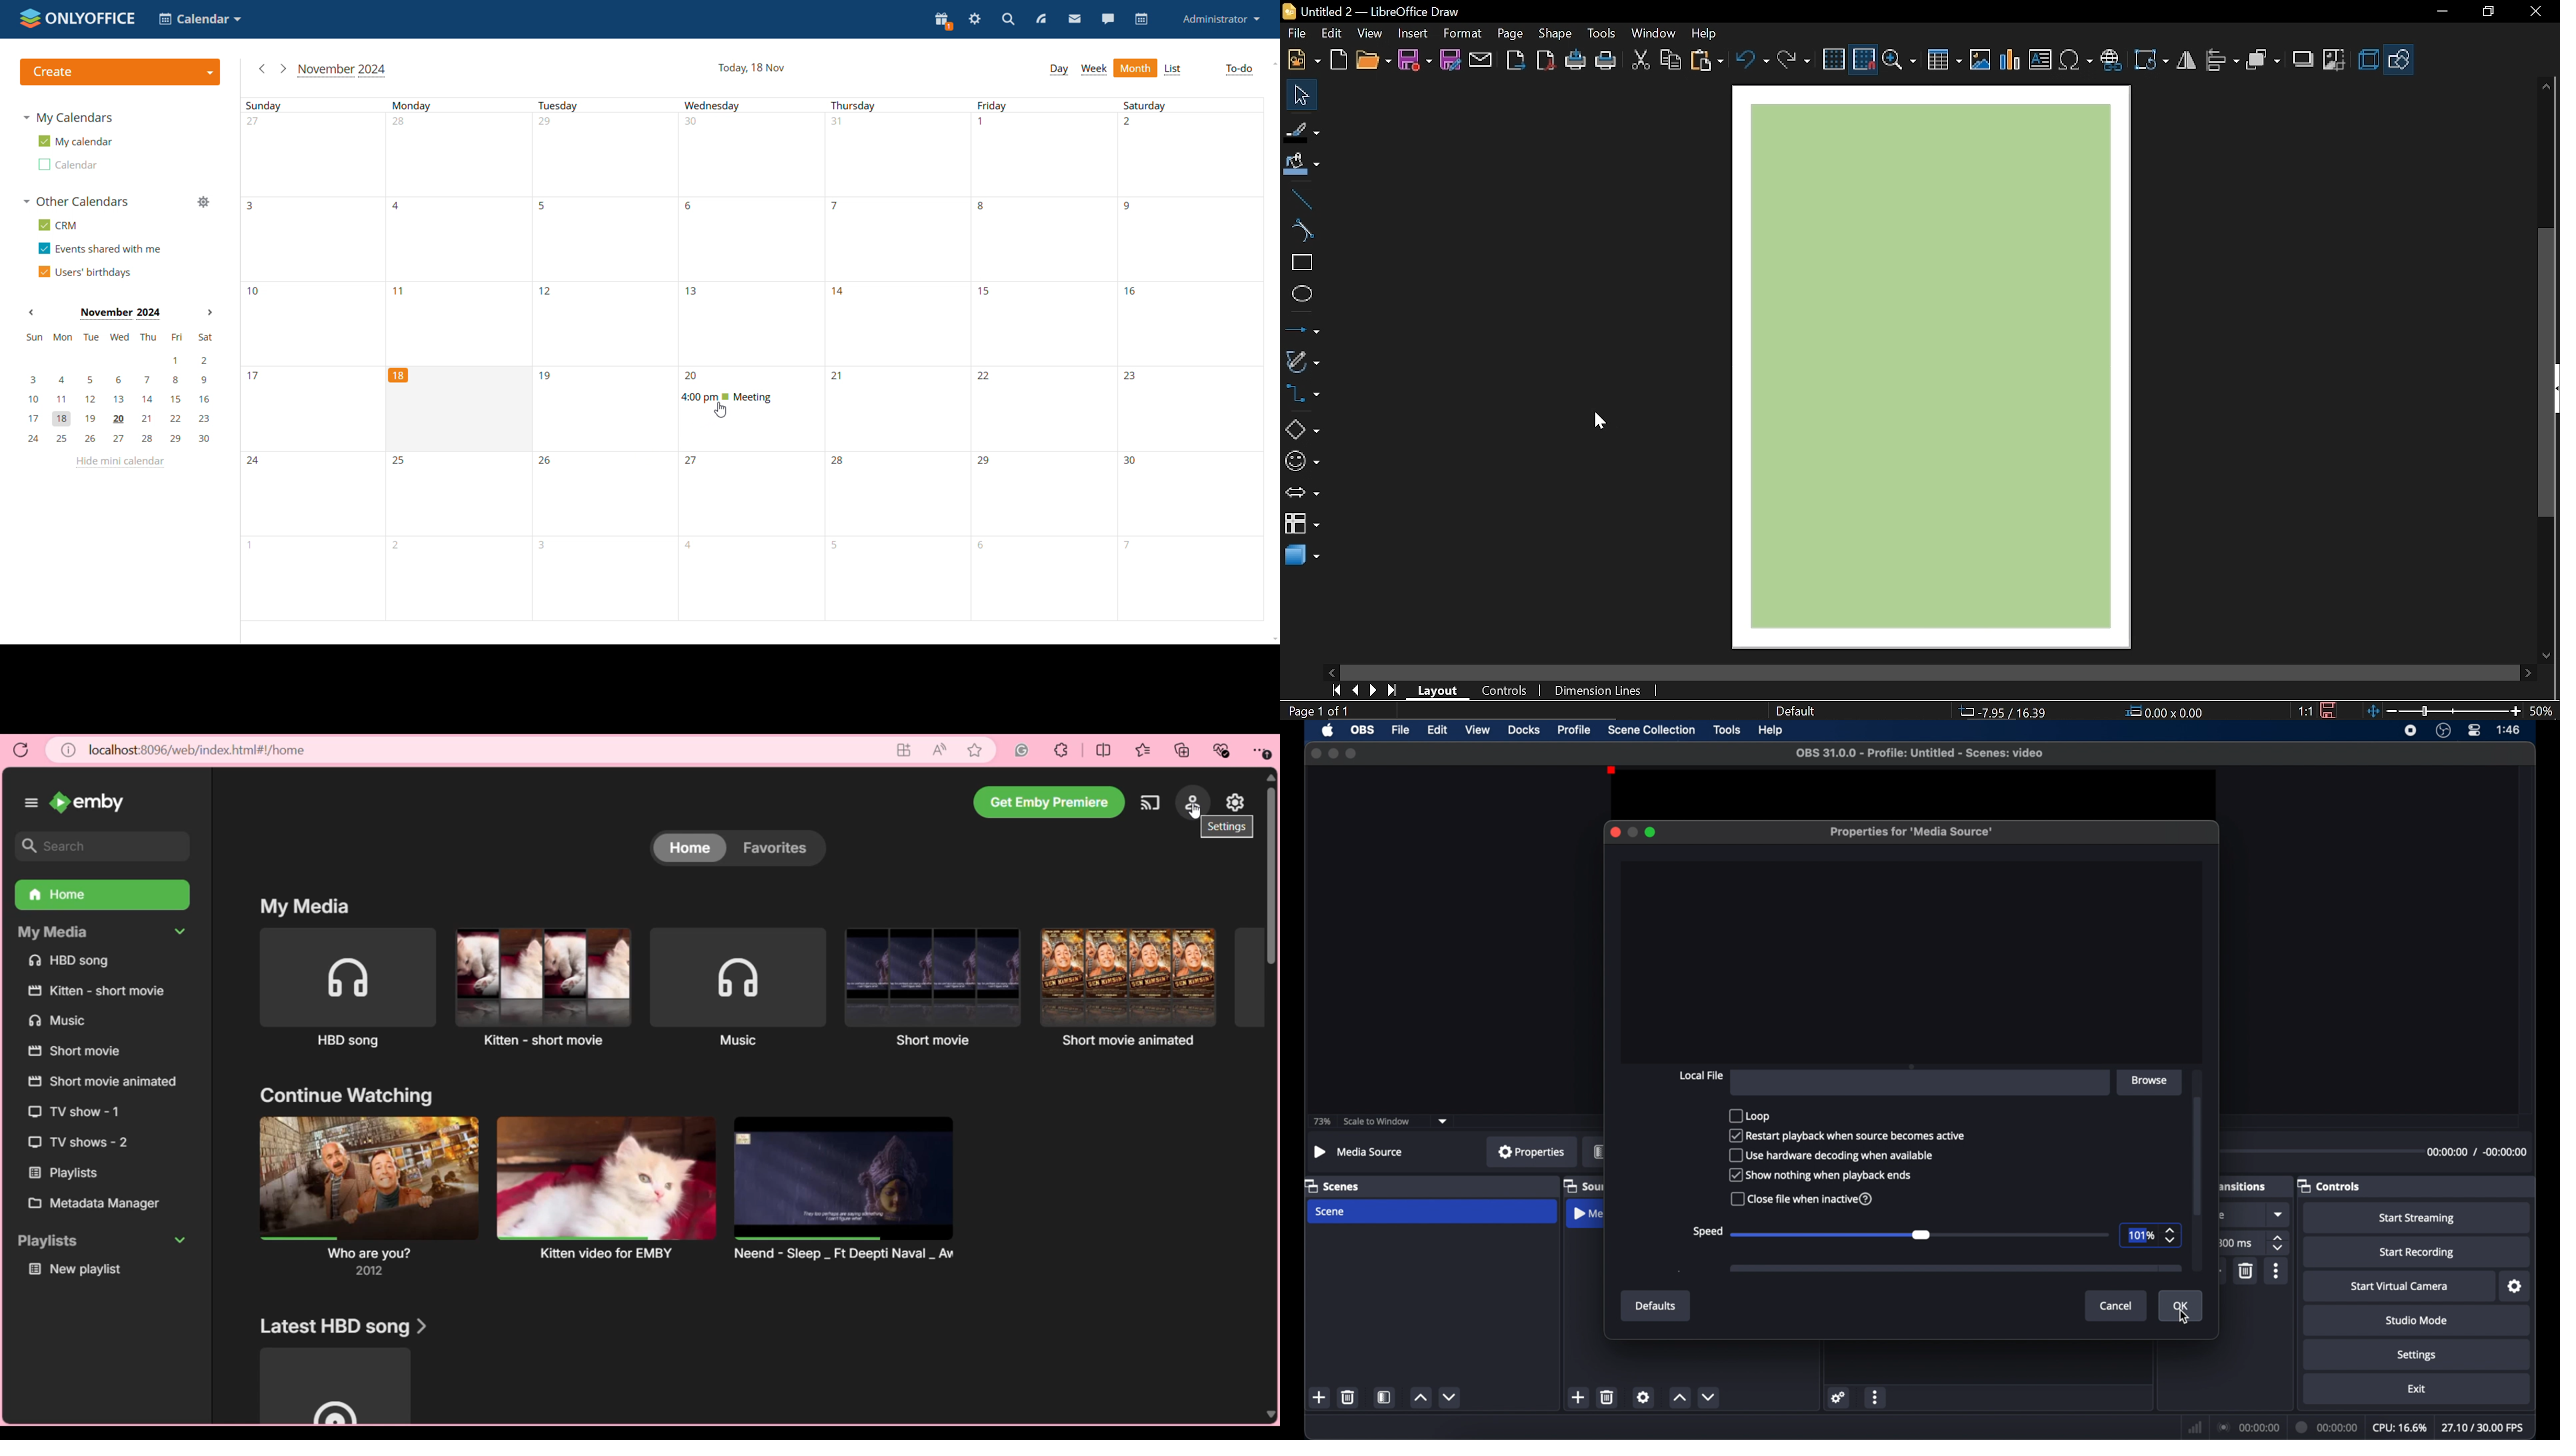 Image resolution: width=2576 pixels, height=1456 pixels. Describe the element at coordinates (2235, 1243) in the screenshot. I see `300 ms` at that location.